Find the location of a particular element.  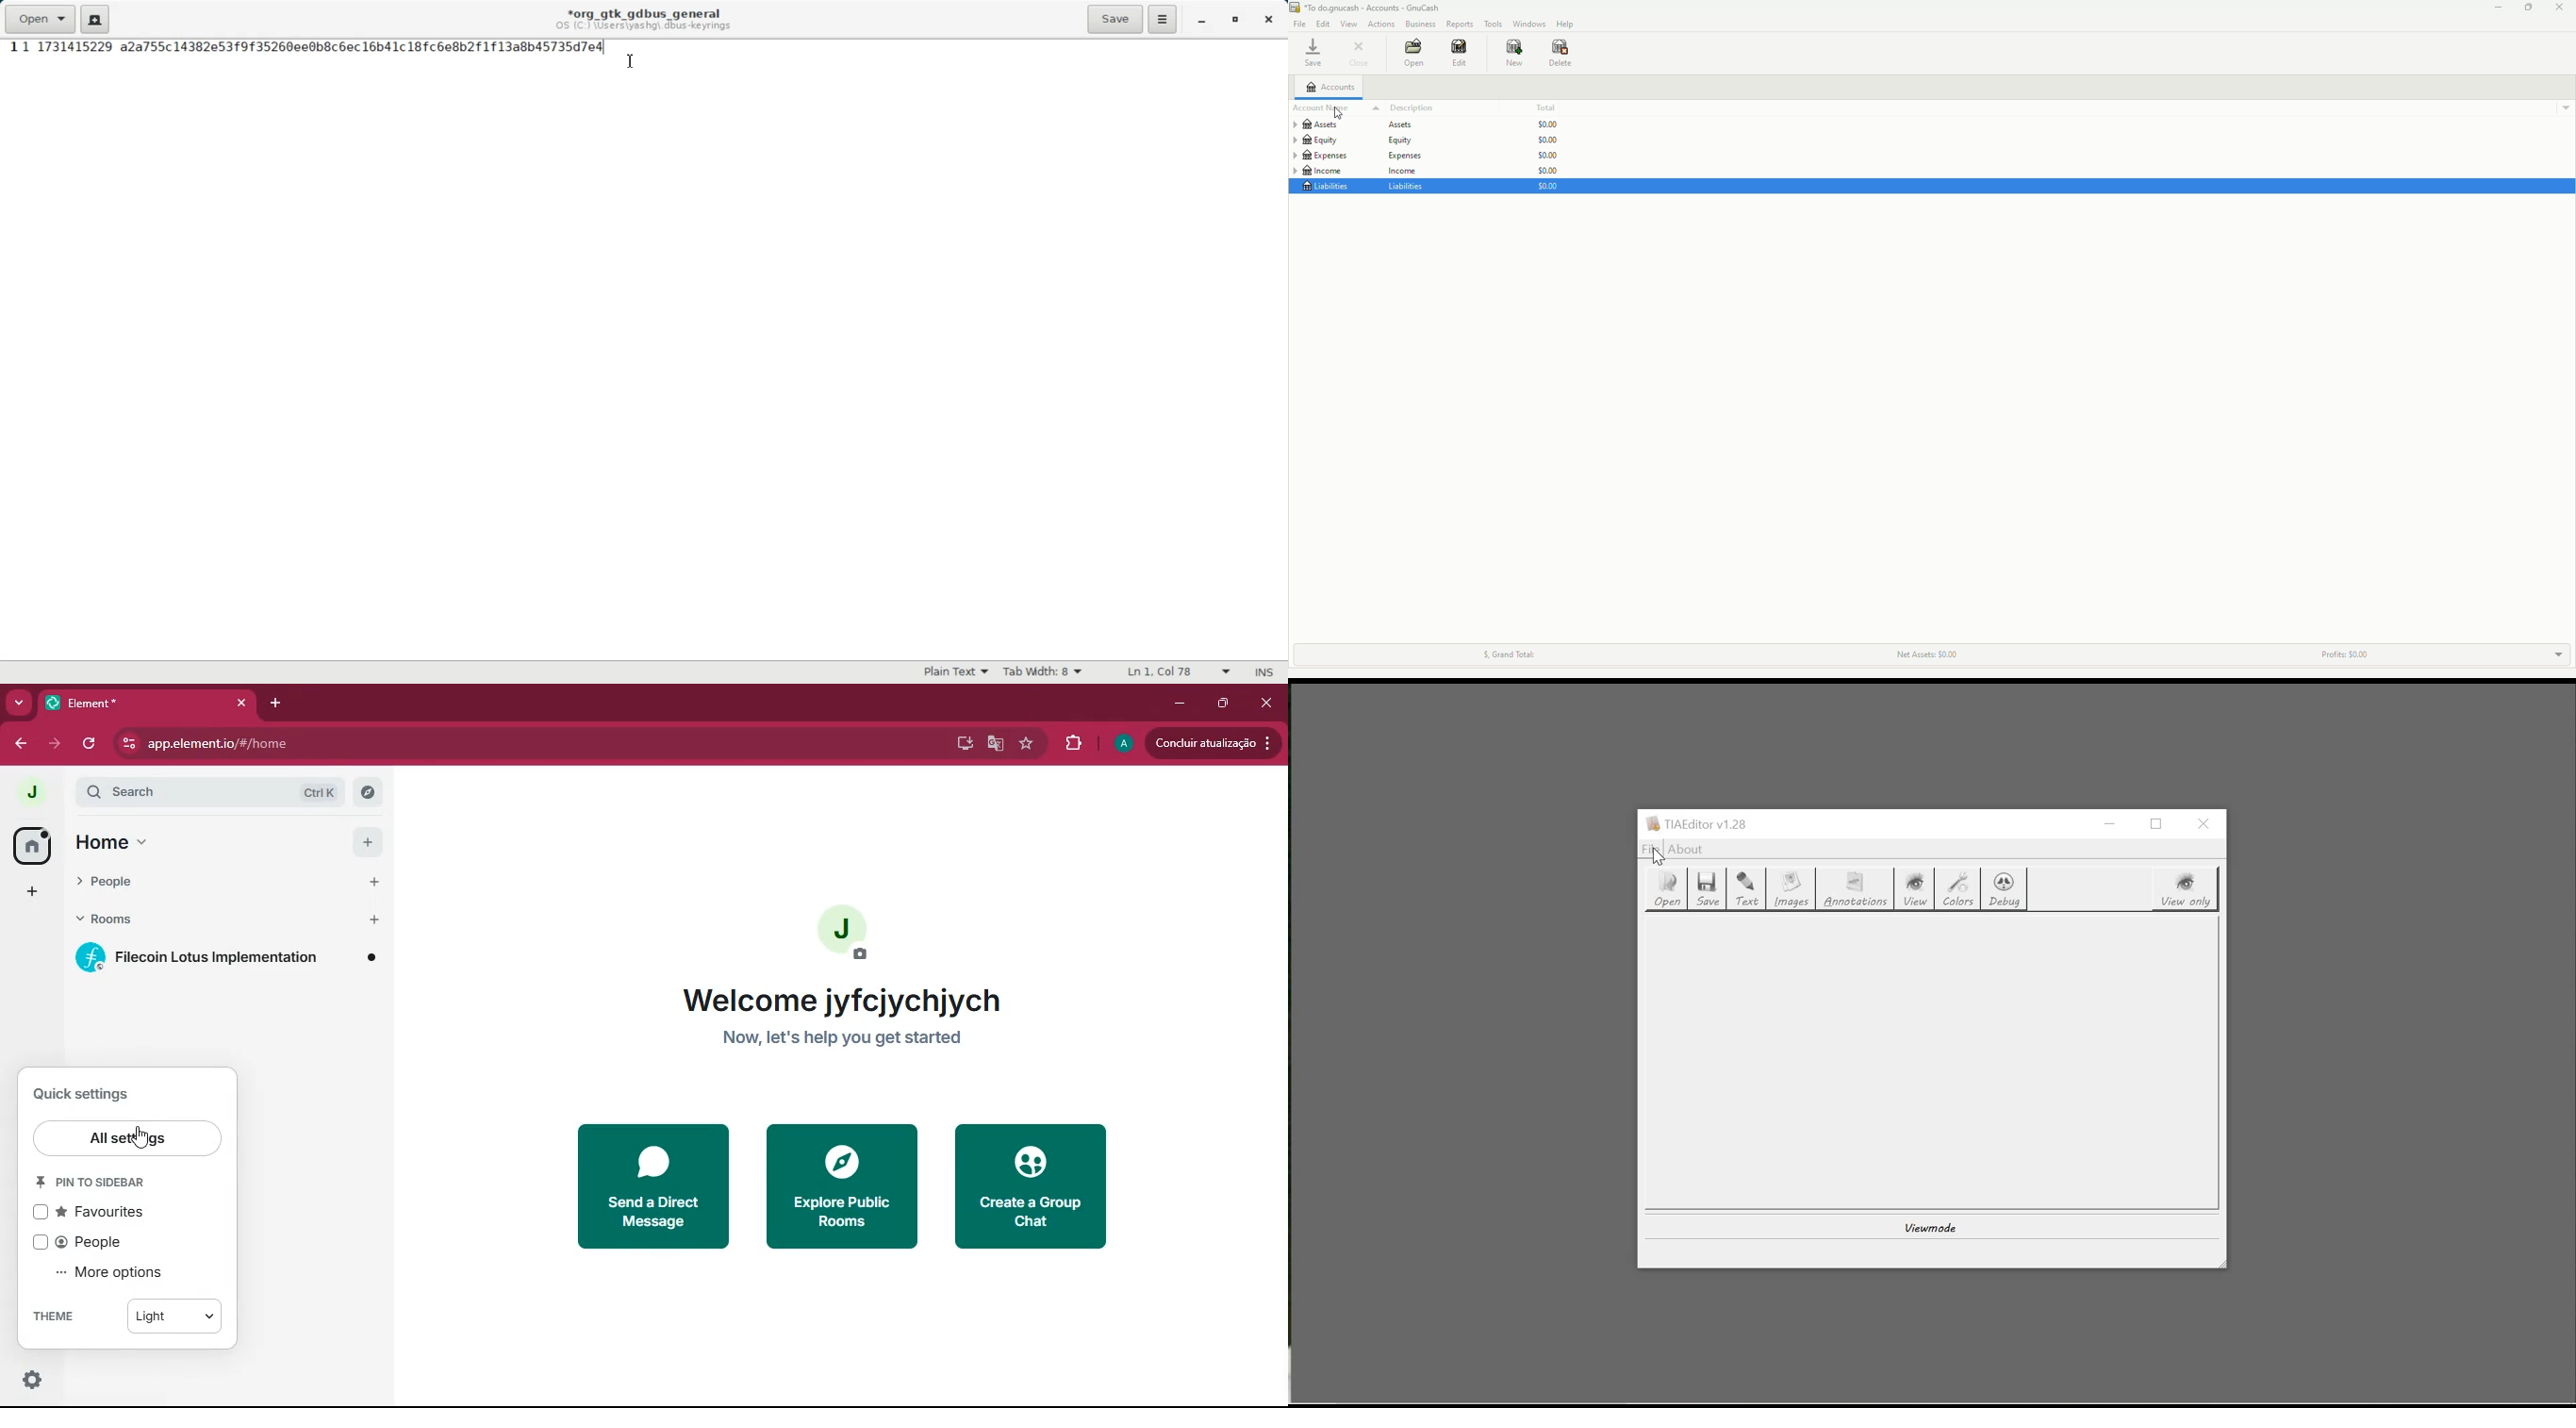

Records is located at coordinates (1460, 24).